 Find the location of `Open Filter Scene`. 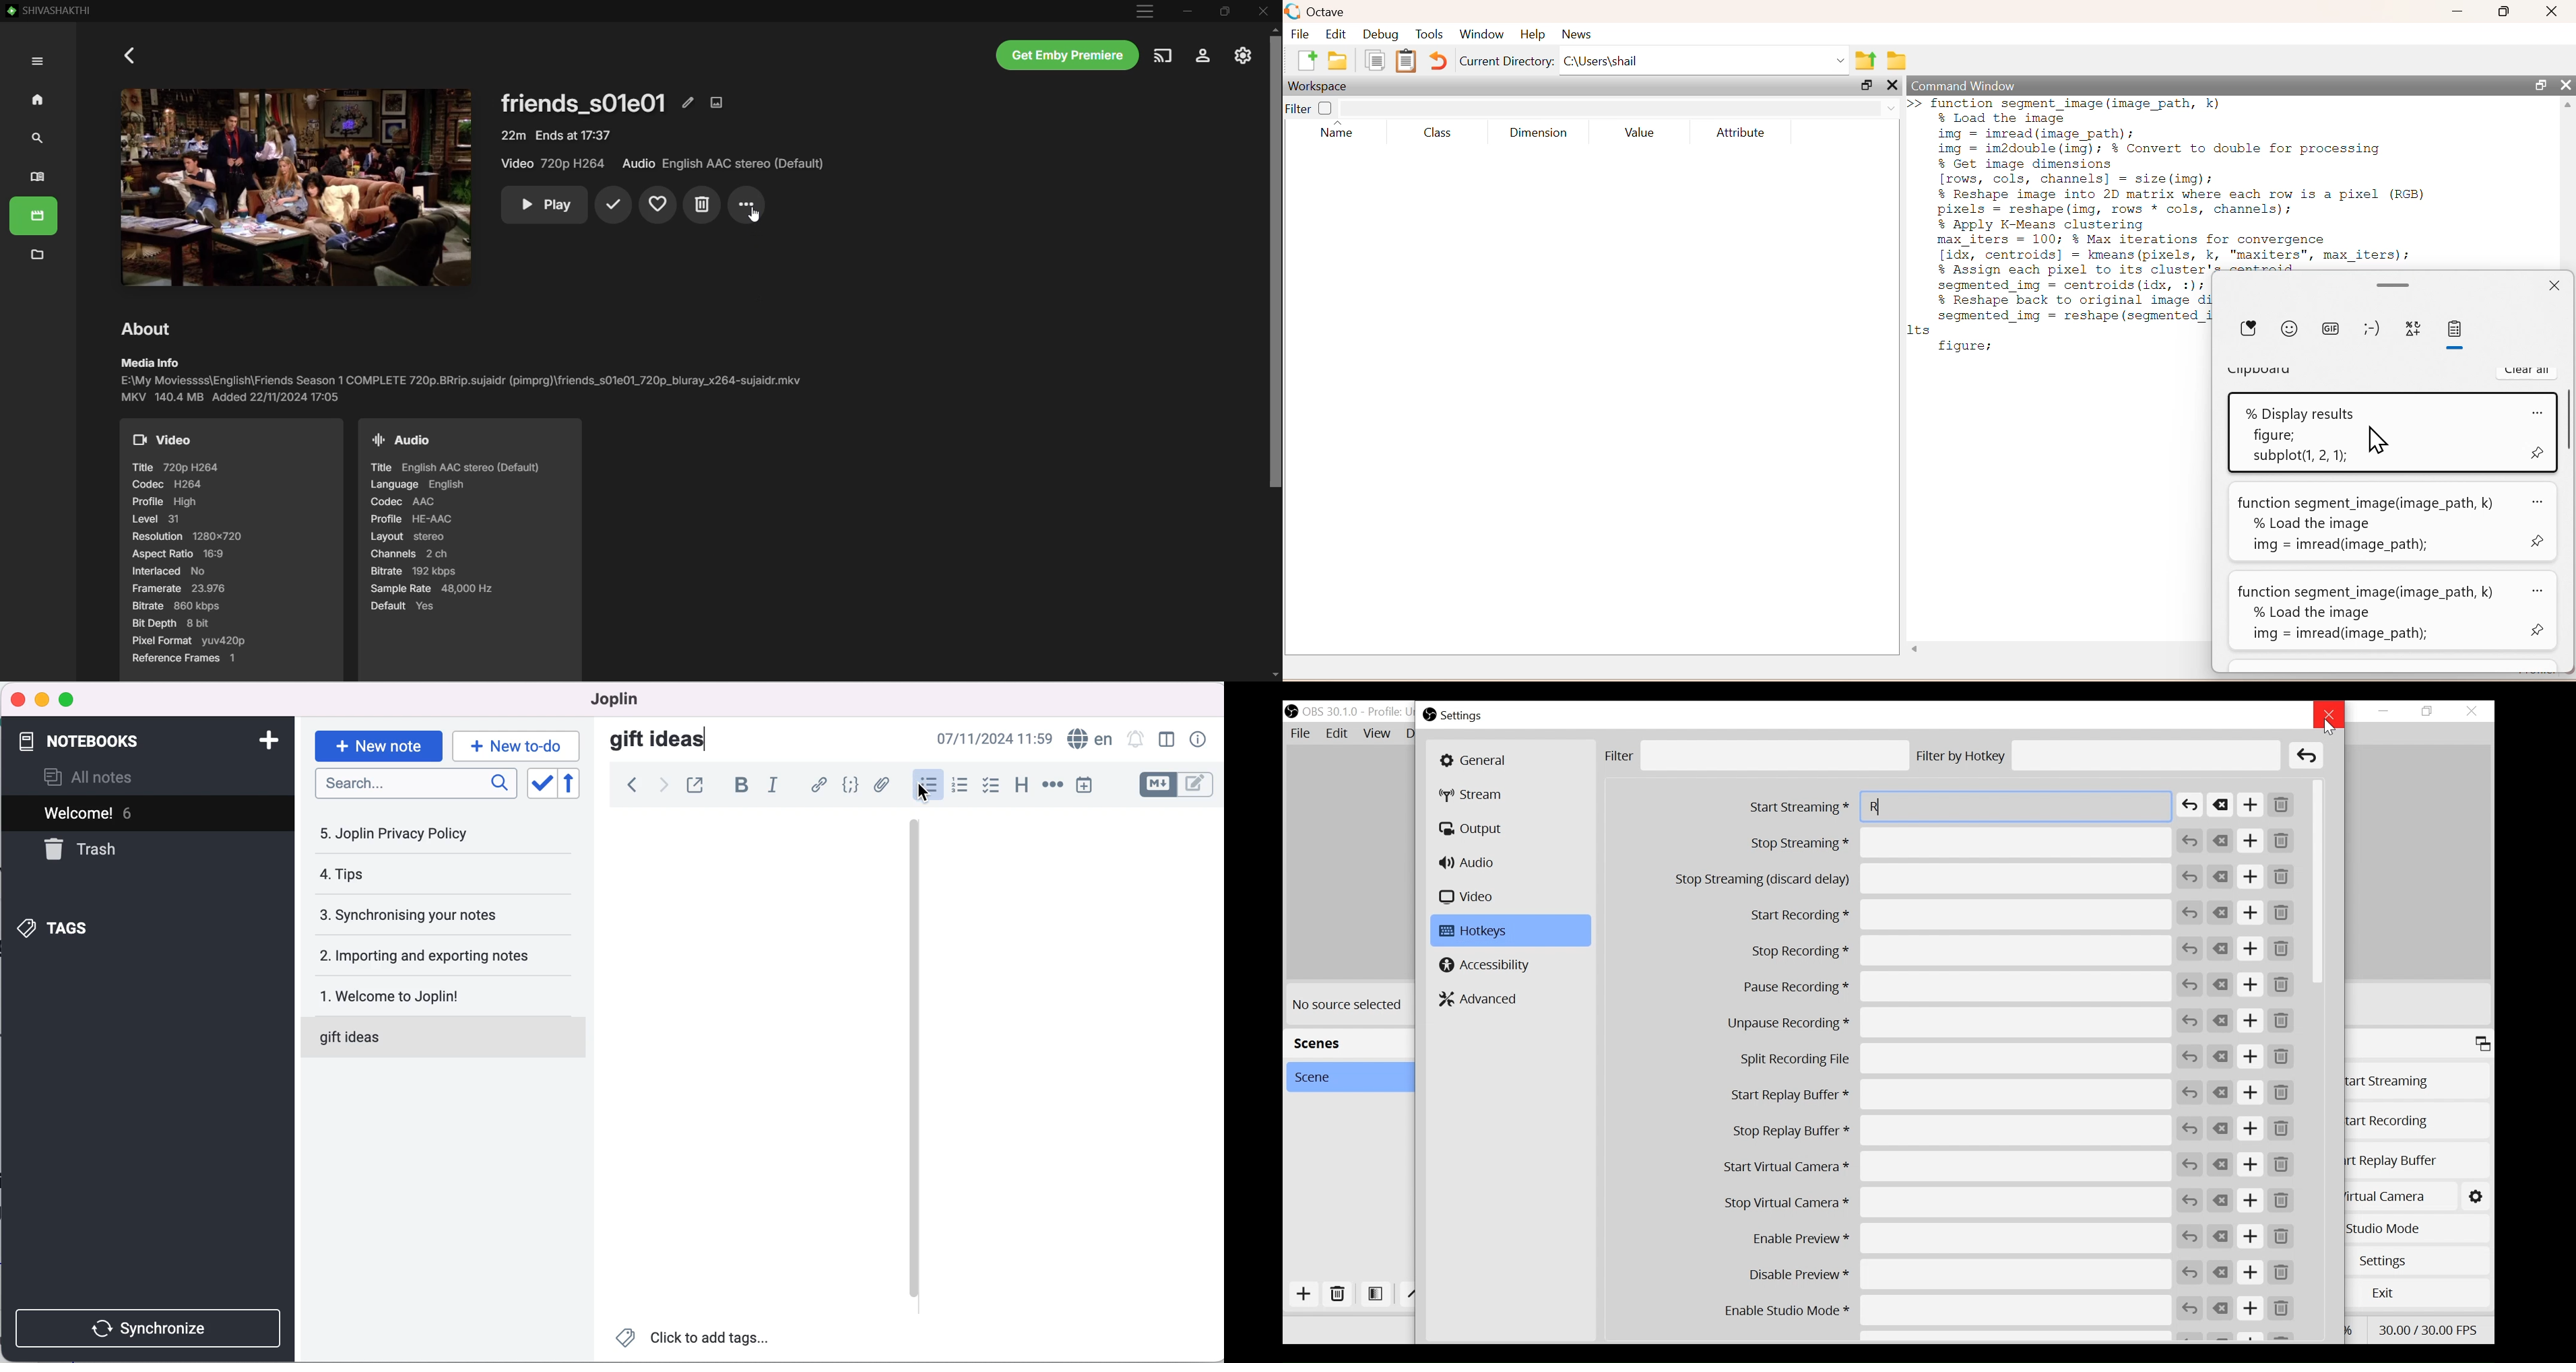

Open Filter Scene is located at coordinates (1376, 1294).